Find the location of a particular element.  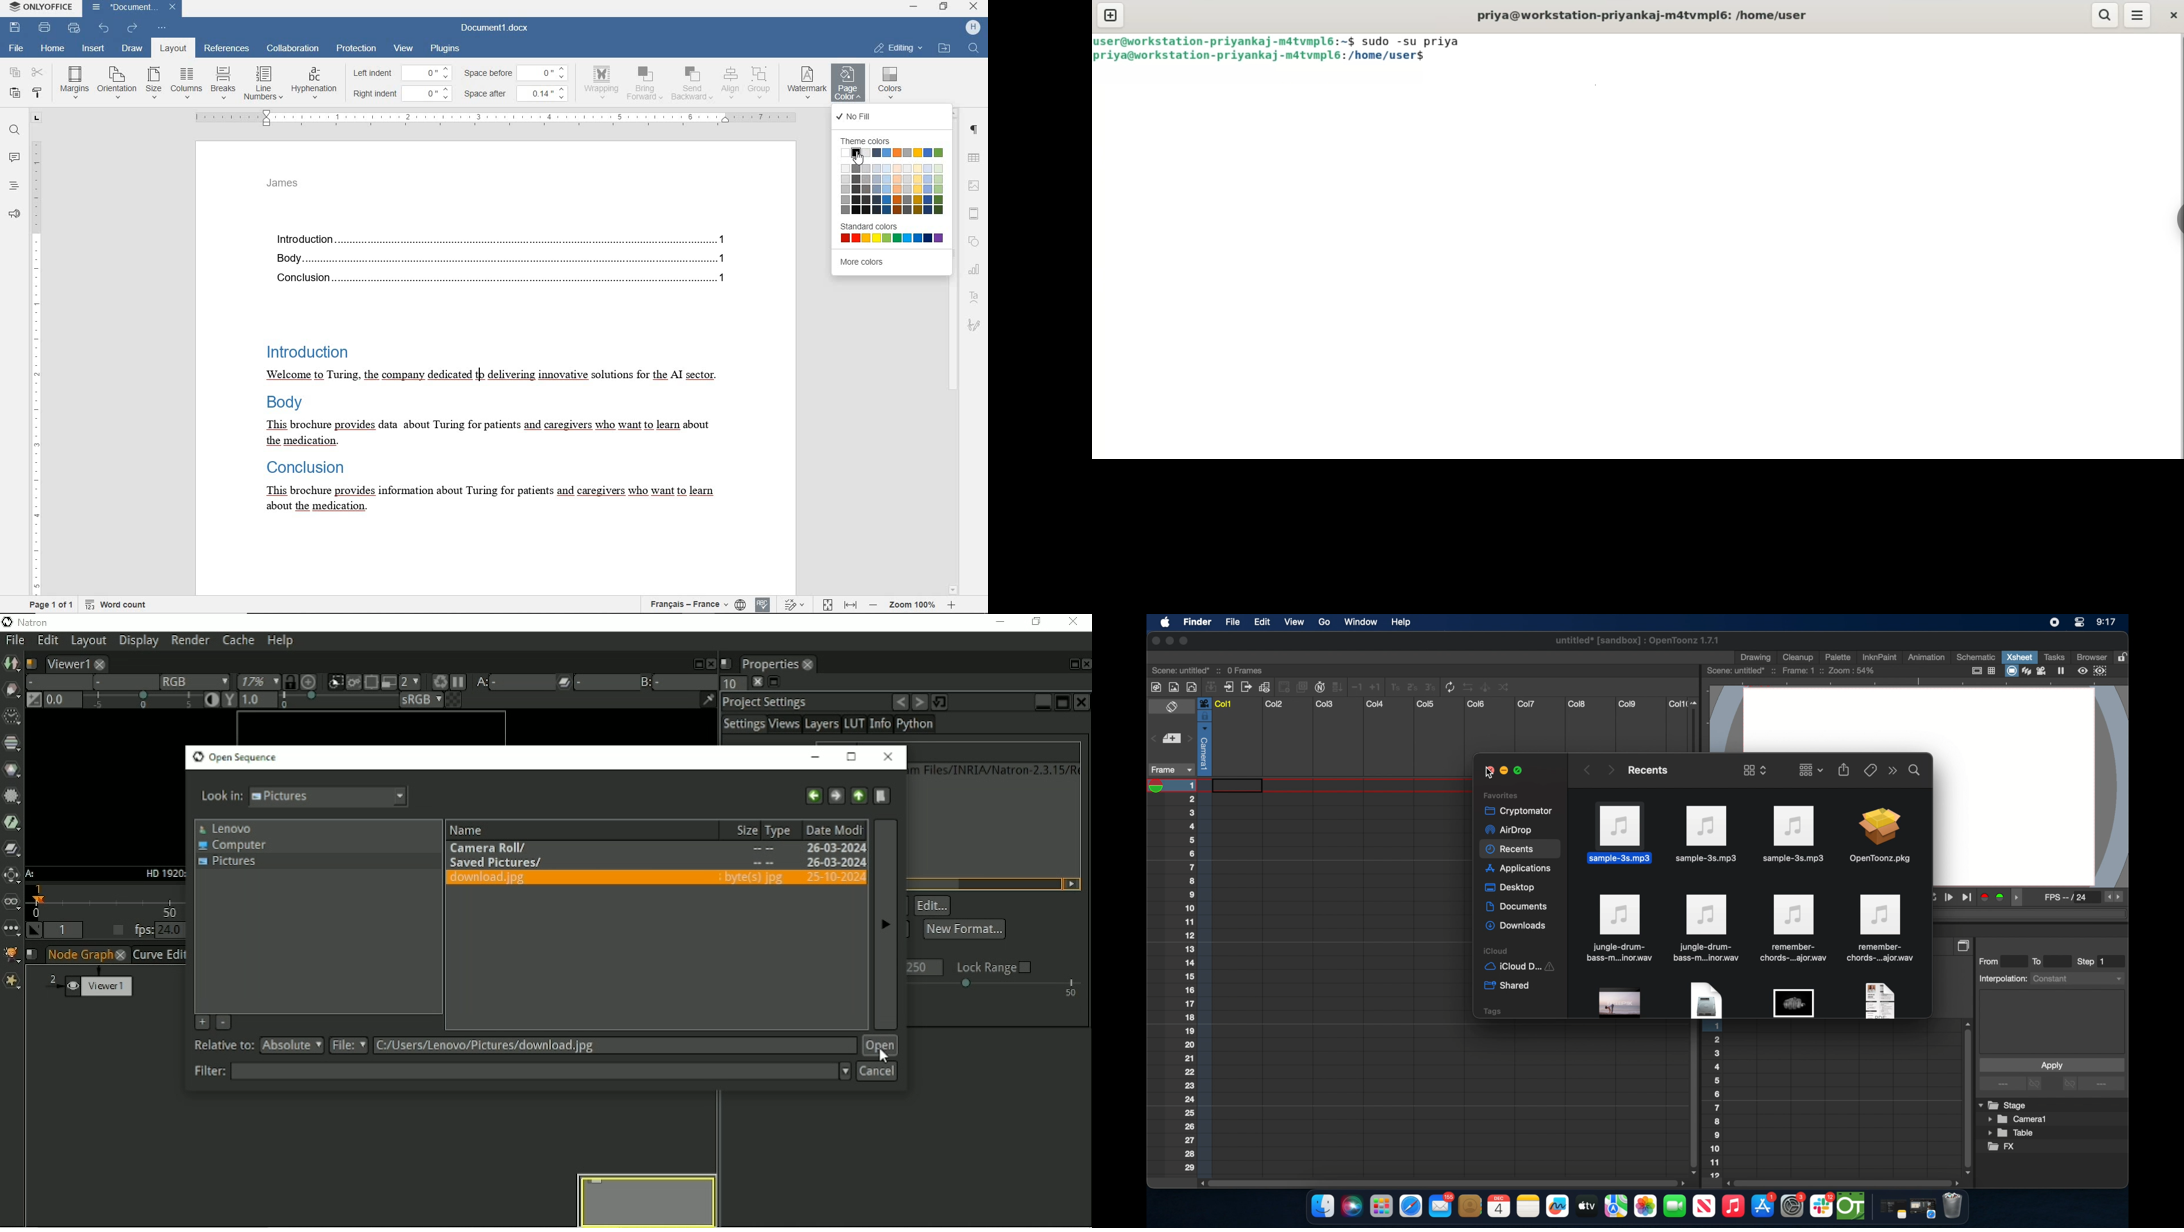

shape is located at coordinates (974, 241).